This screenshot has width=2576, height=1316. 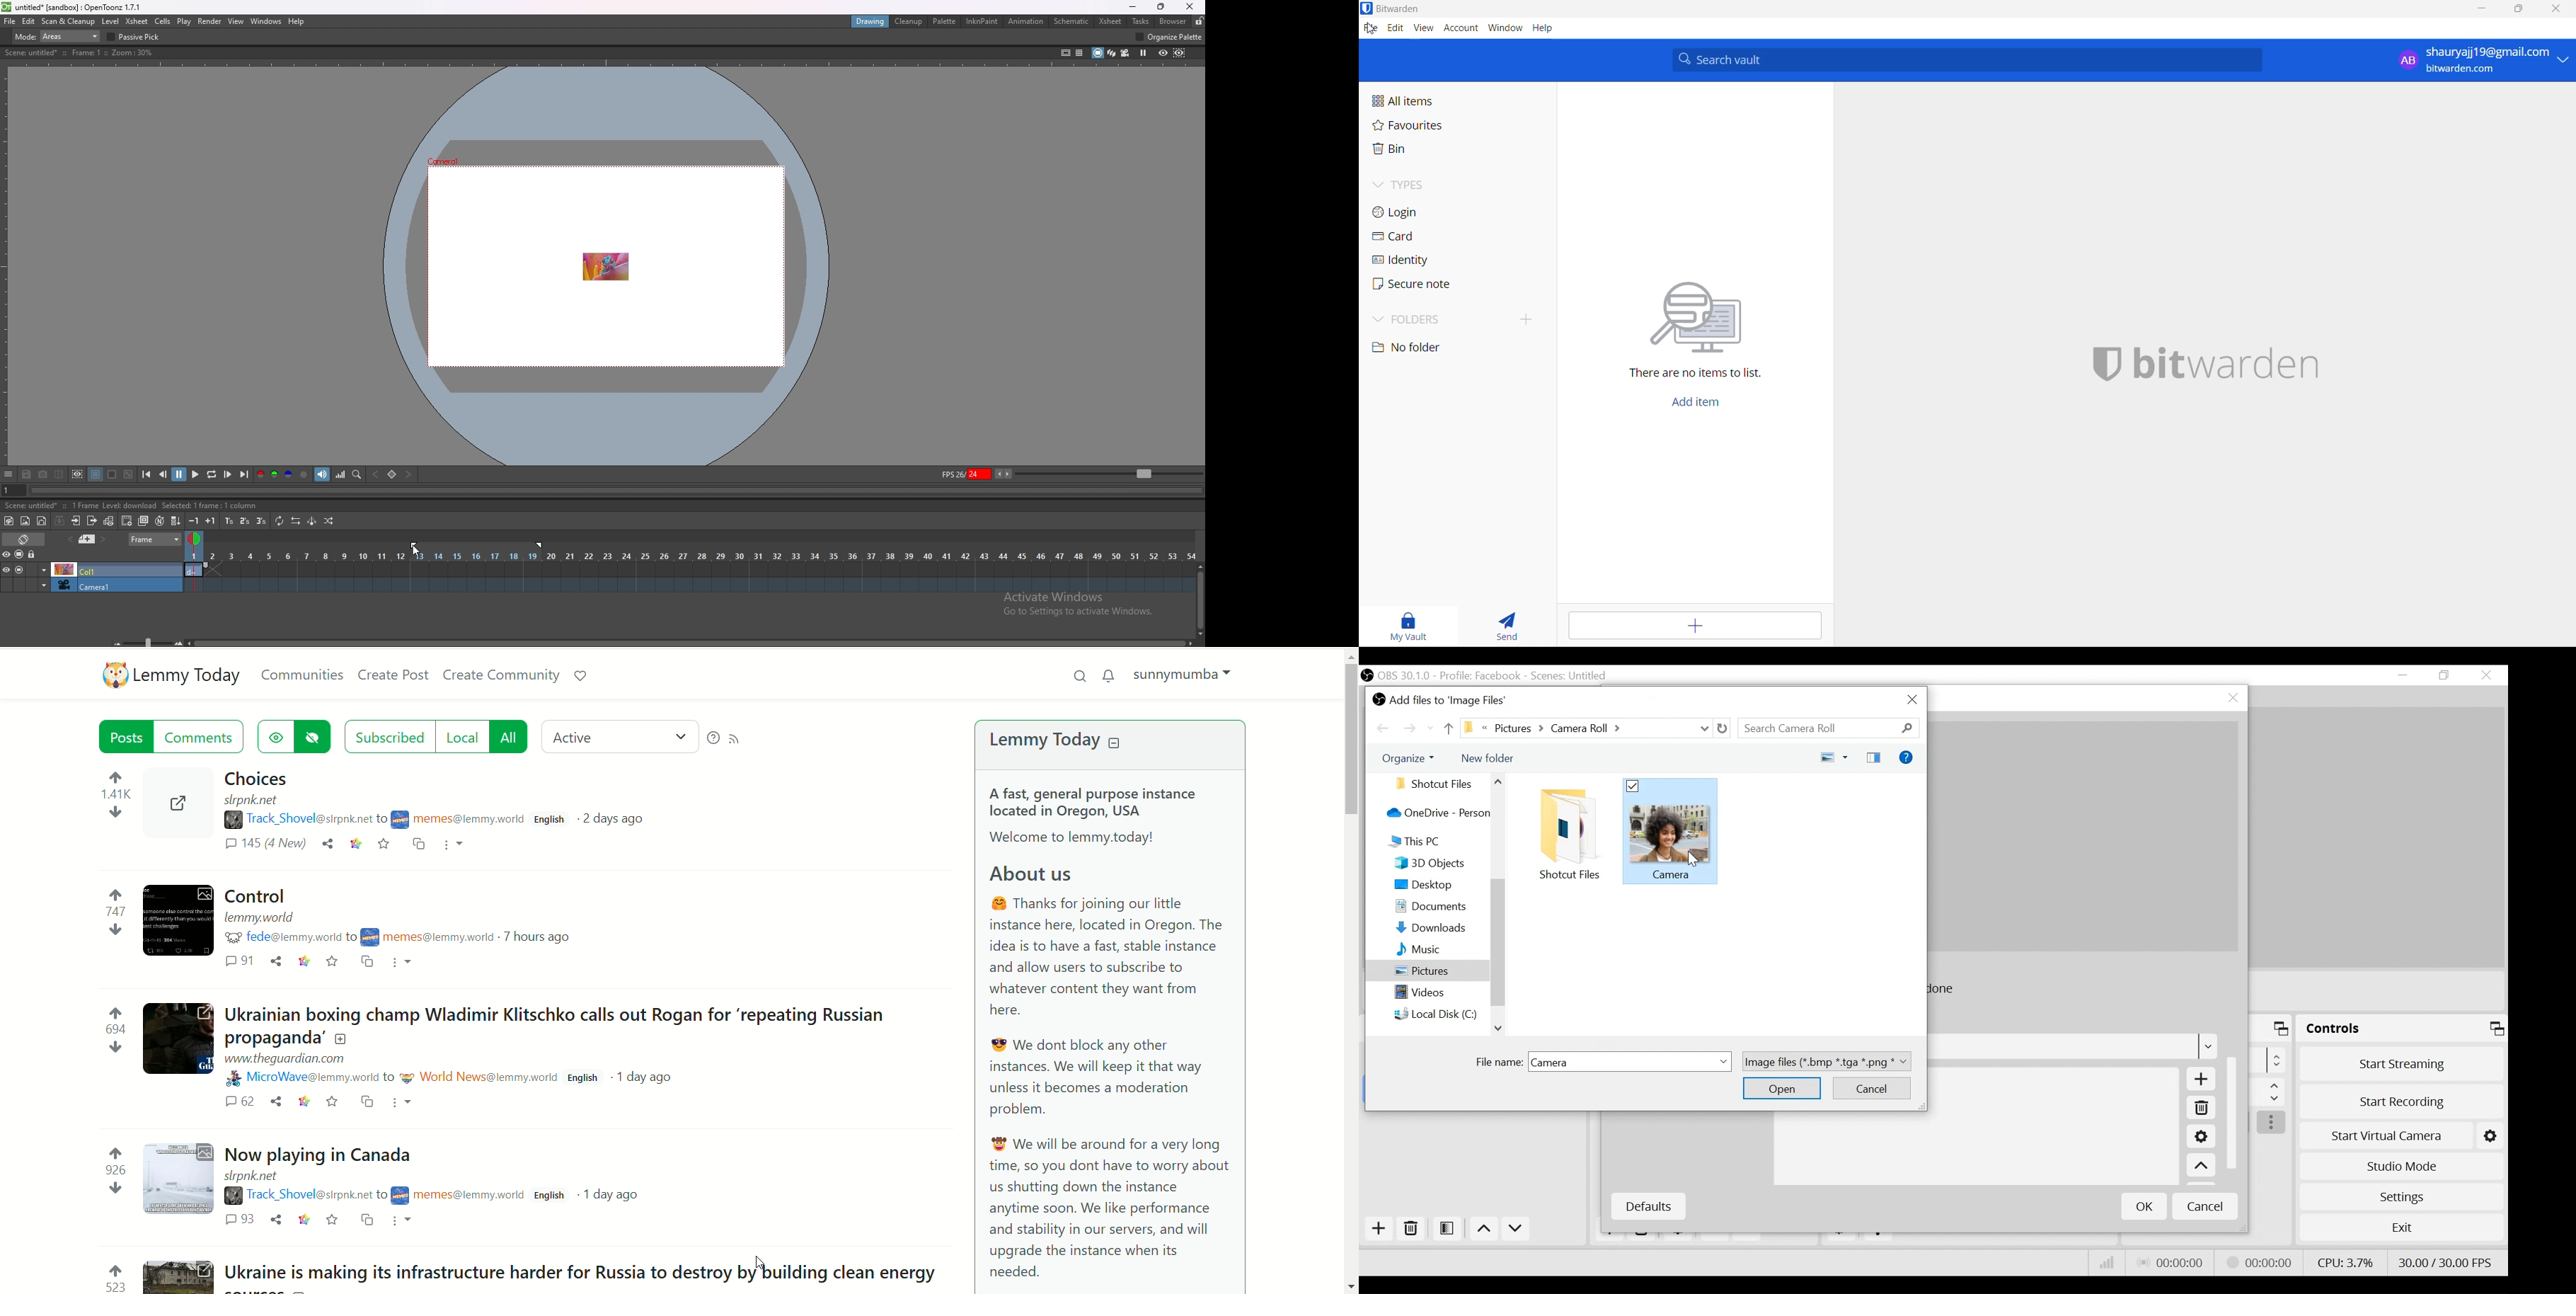 What do you see at coordinates (1570, 676) in the screenshot?
I see `Scene` at bounding box center [1570, 676].